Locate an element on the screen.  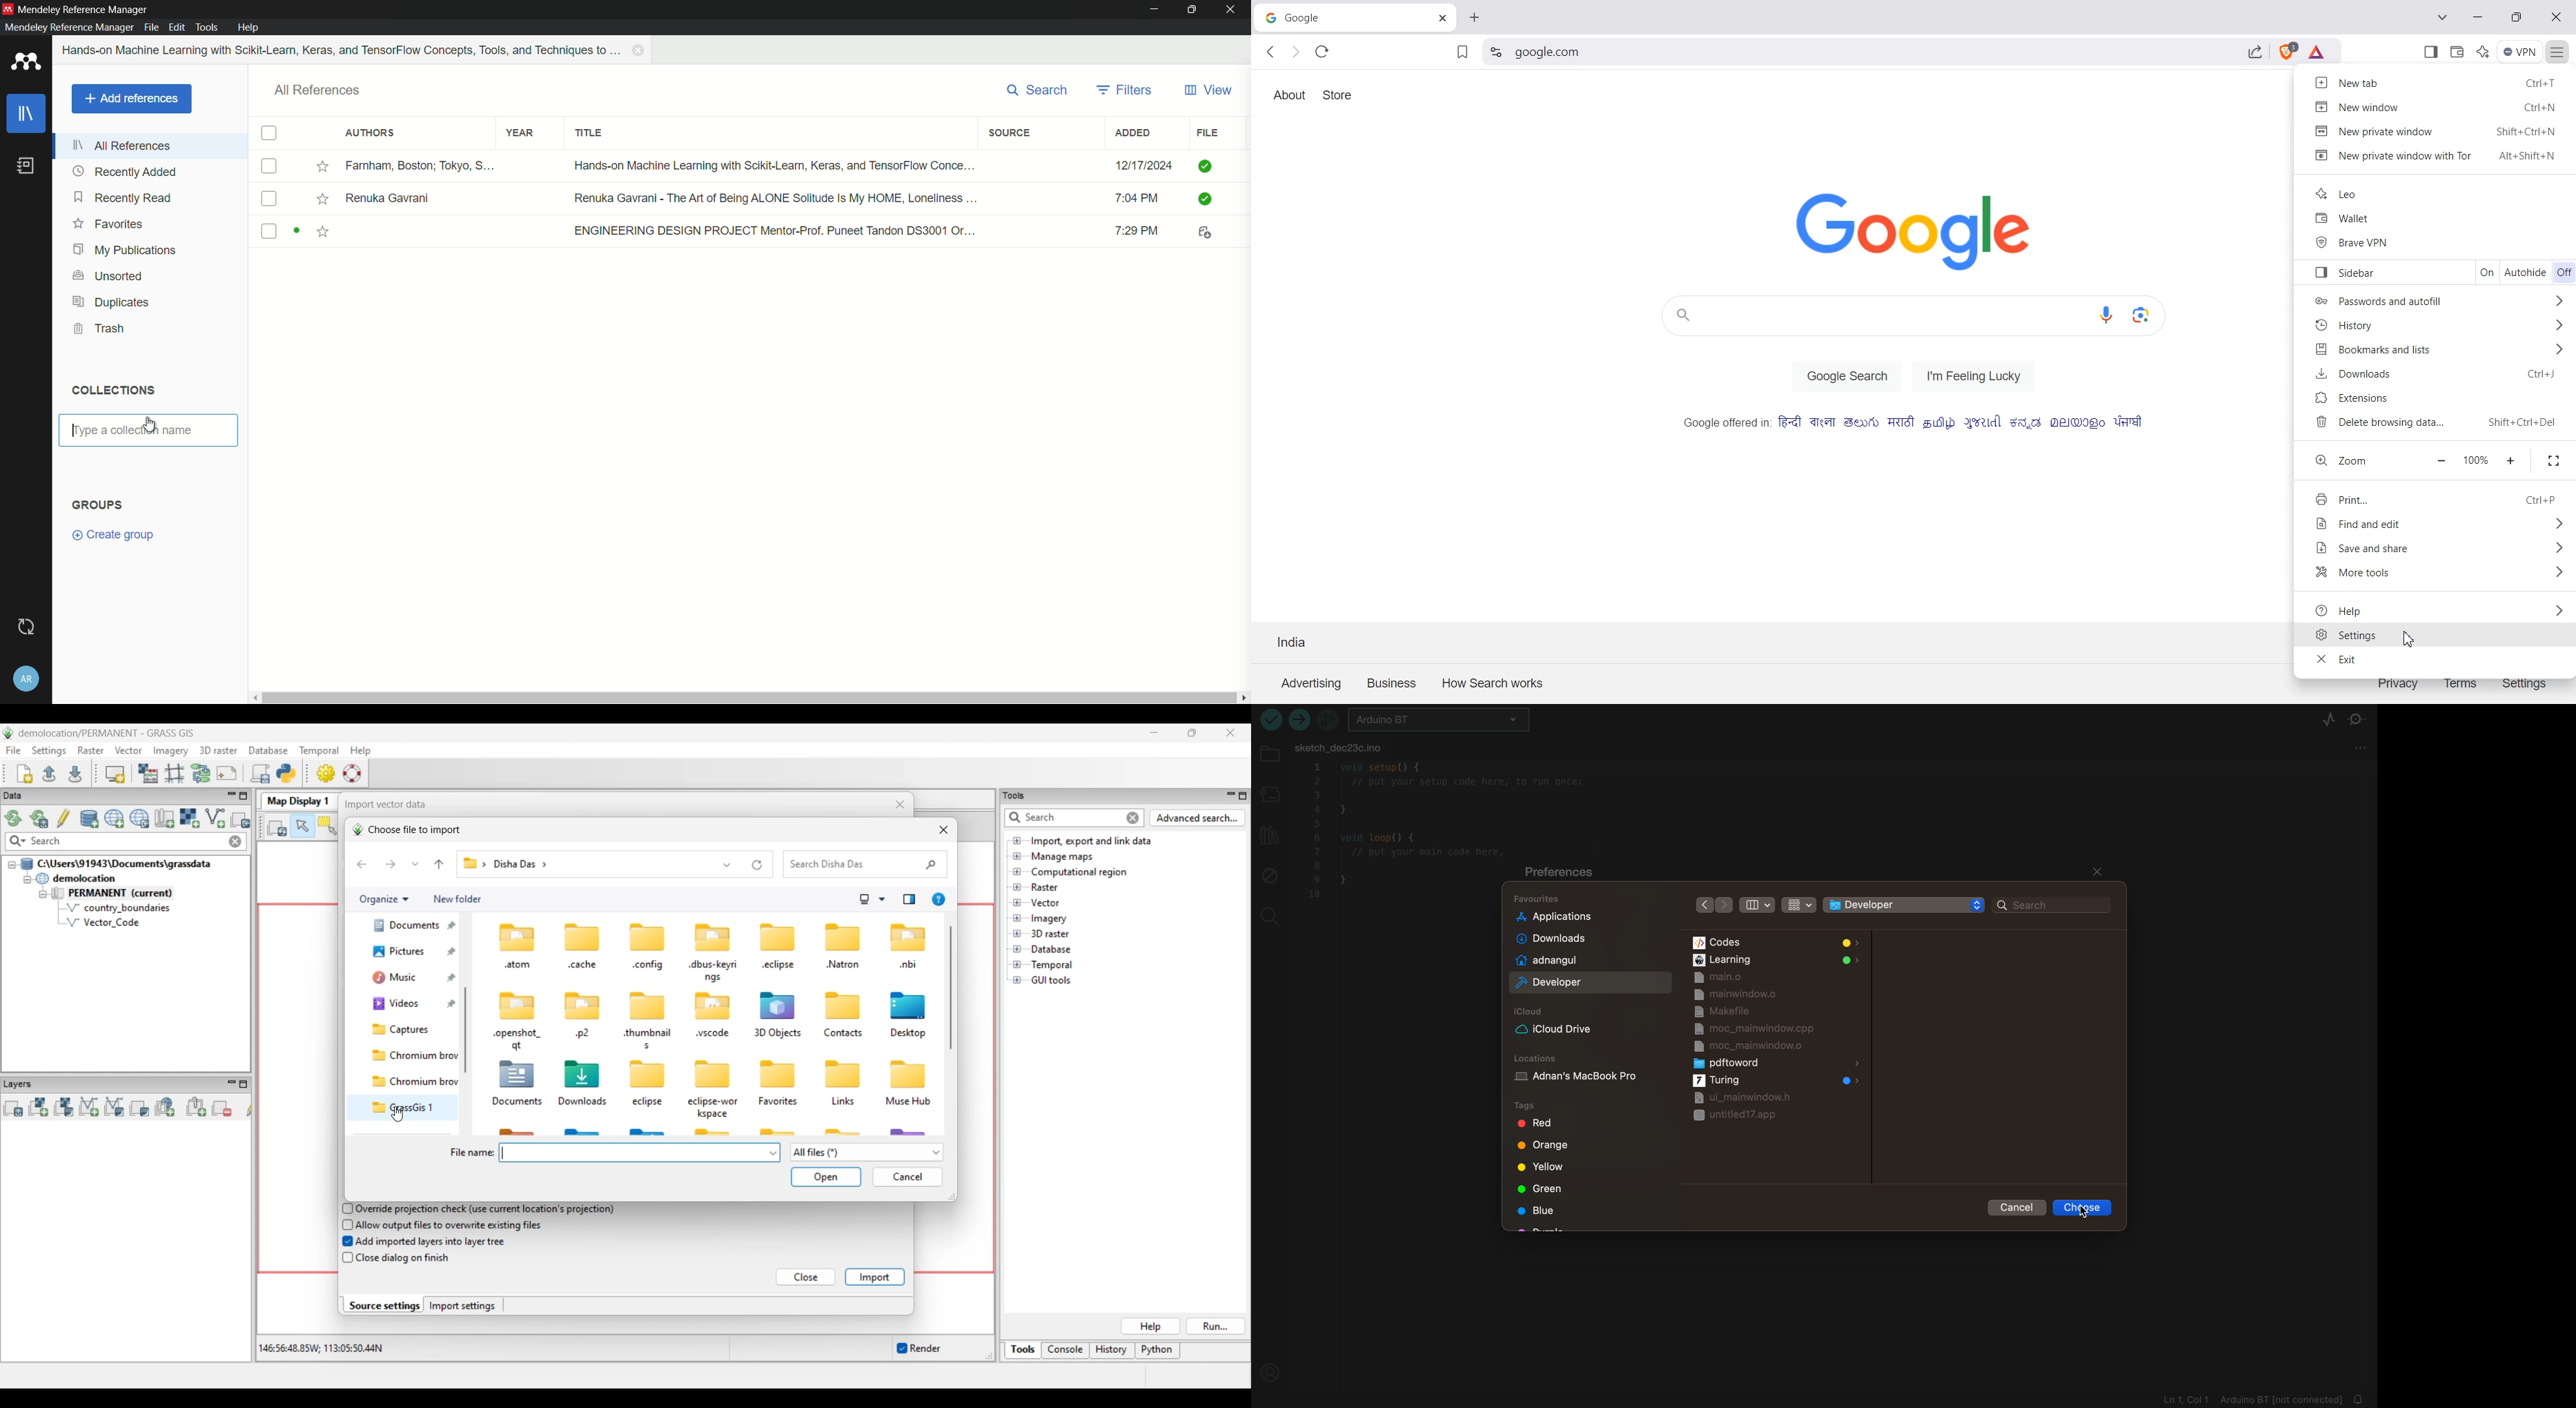
file is located at coordinates (1206, 133).